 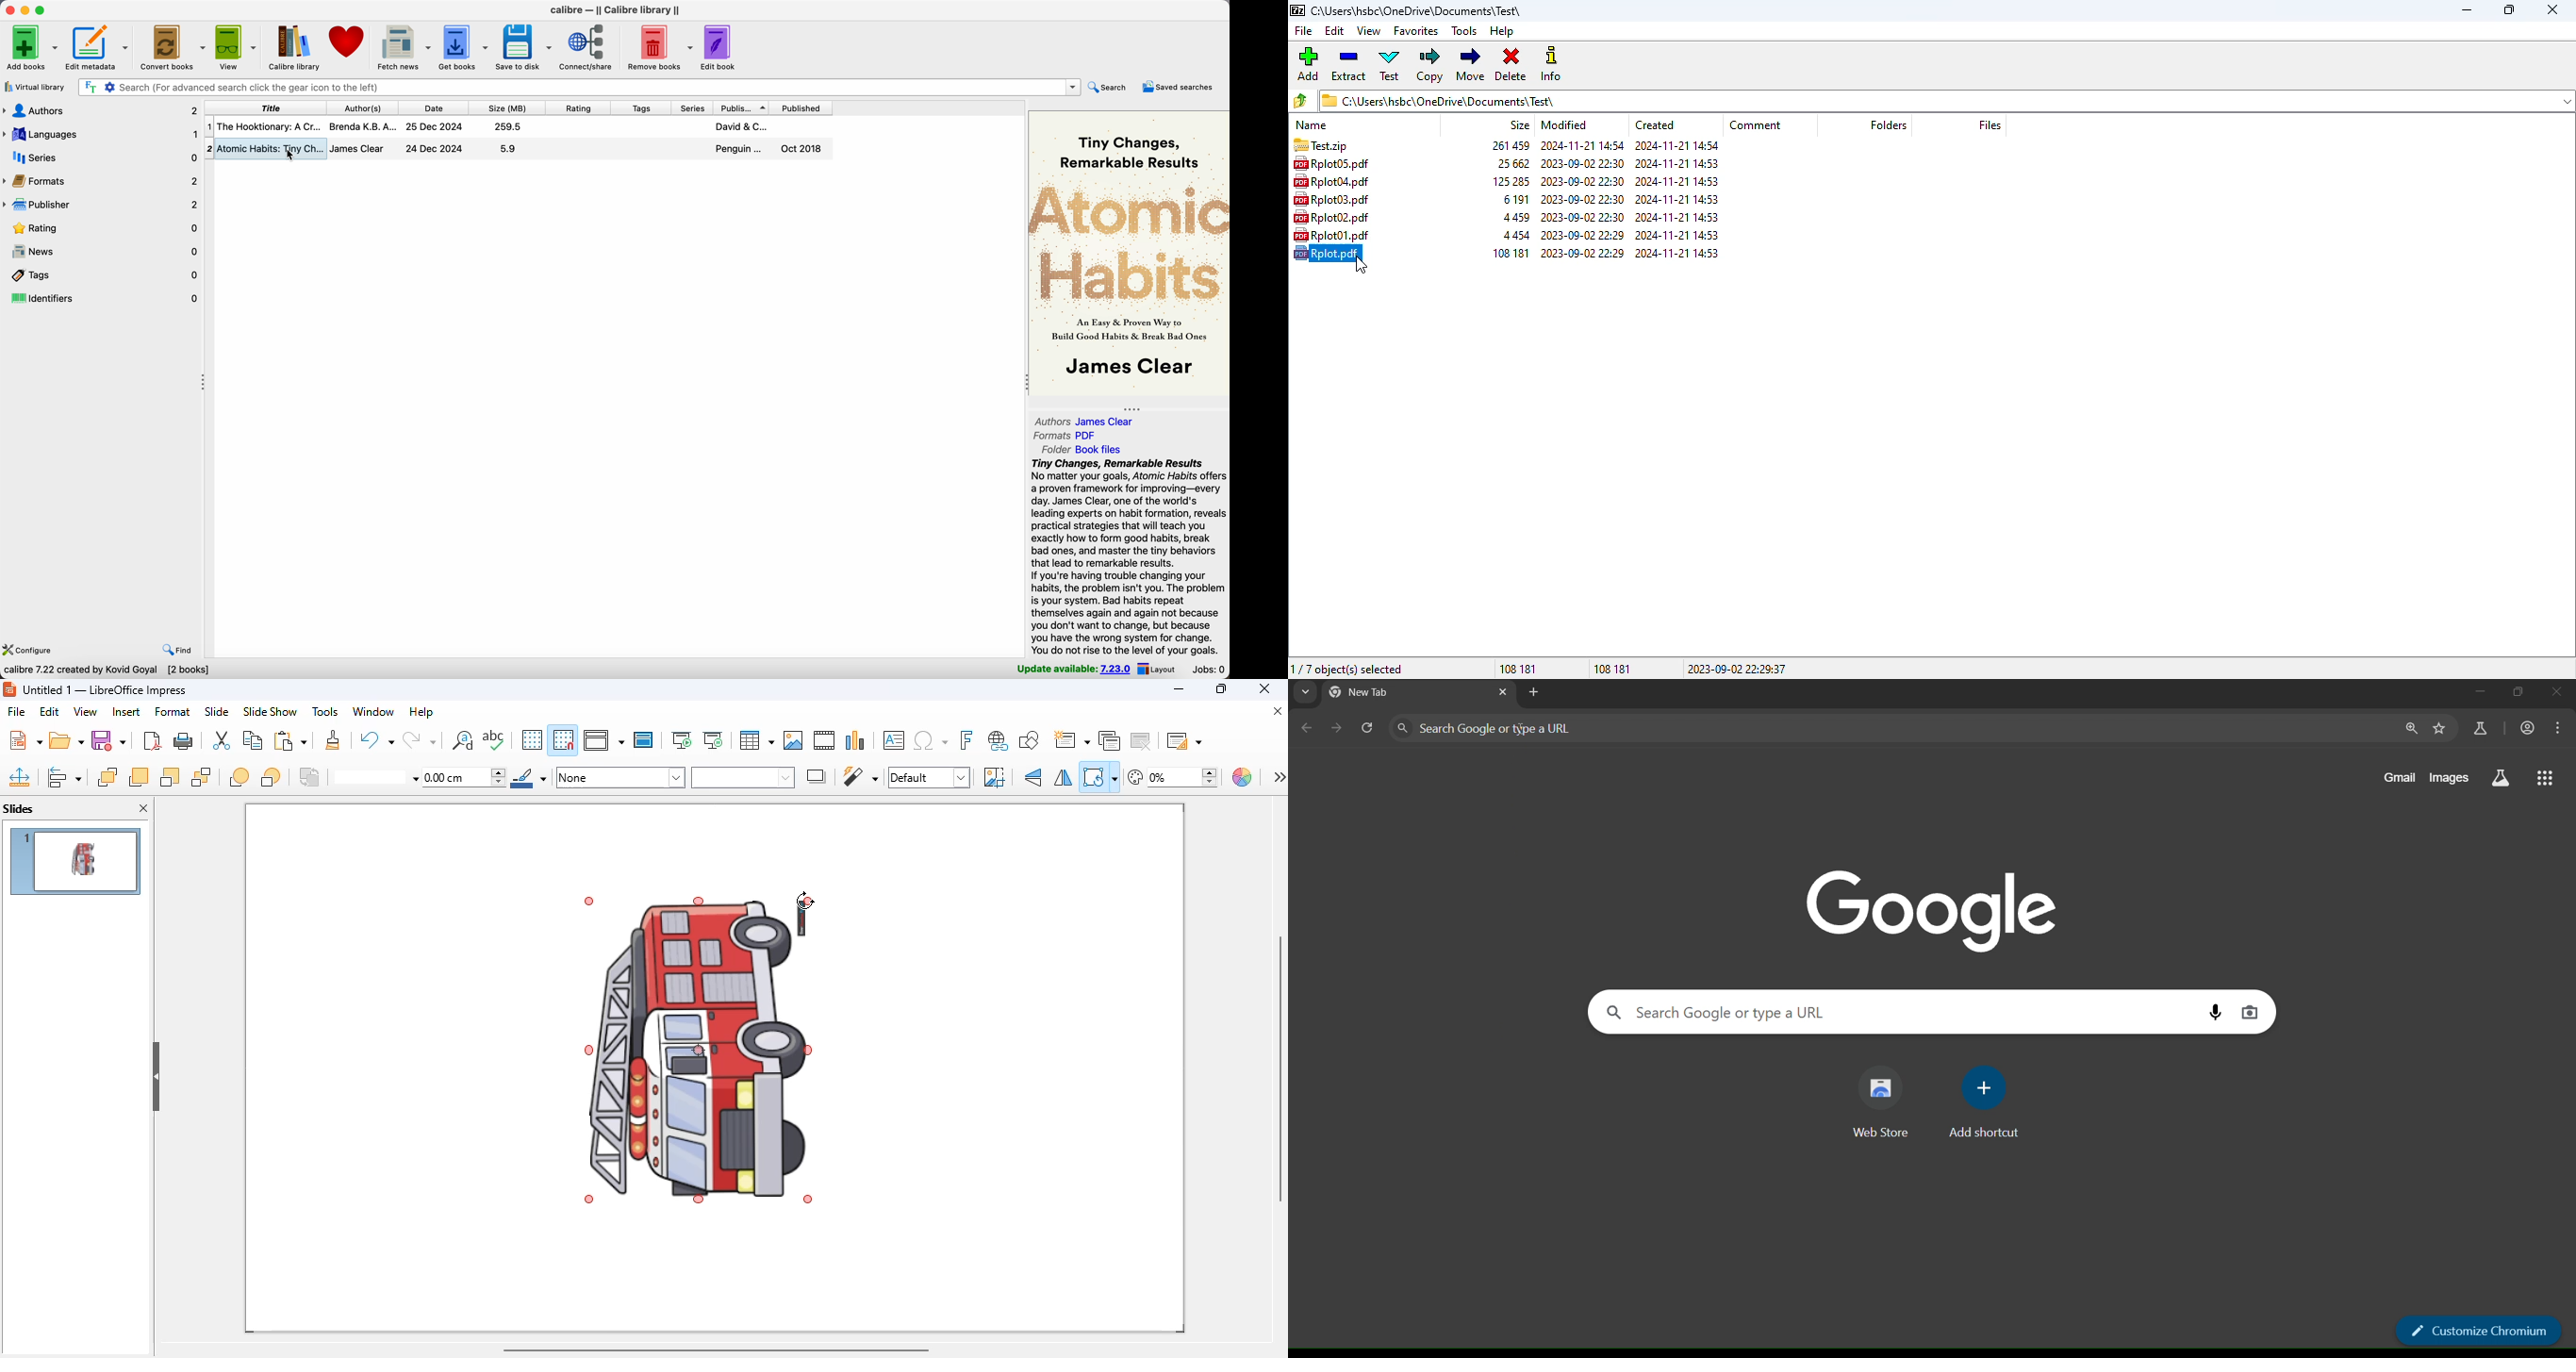 I want to click on delete slide, so click(x=1141, y=739).